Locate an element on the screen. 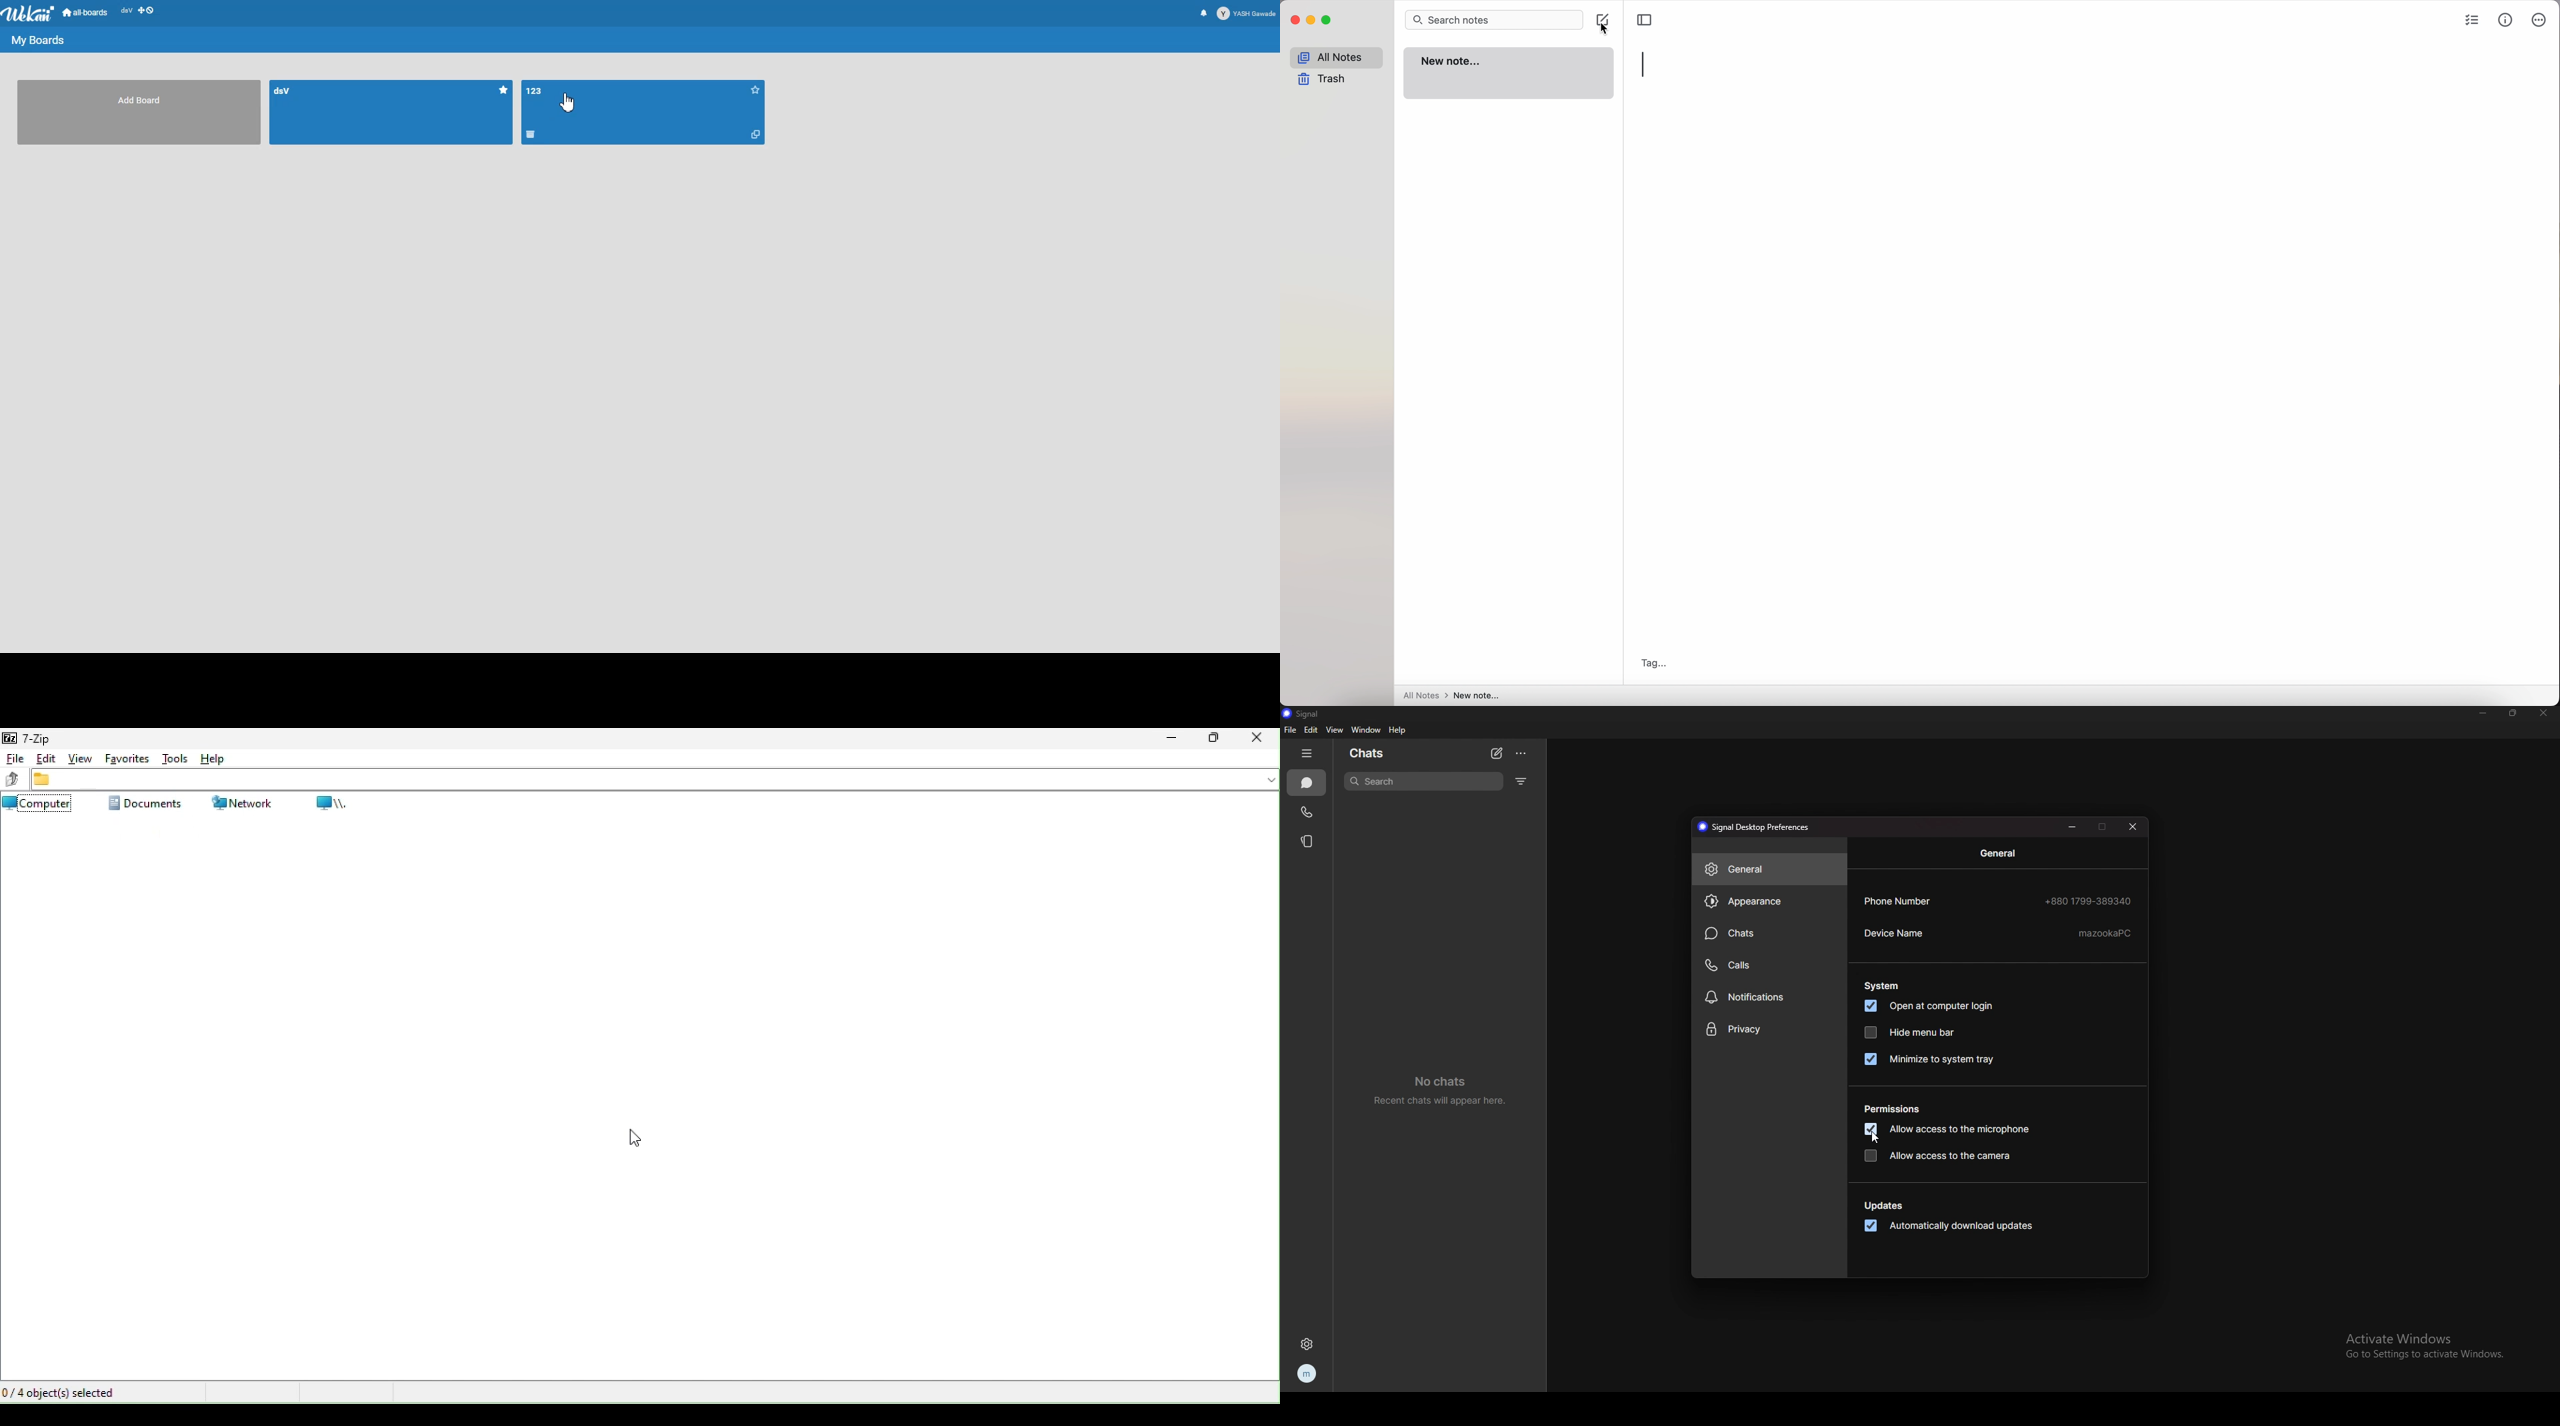 Image resolution: width=2576 pixels, height=1428 pixels. file address bar is located at coordinates (658, 780).